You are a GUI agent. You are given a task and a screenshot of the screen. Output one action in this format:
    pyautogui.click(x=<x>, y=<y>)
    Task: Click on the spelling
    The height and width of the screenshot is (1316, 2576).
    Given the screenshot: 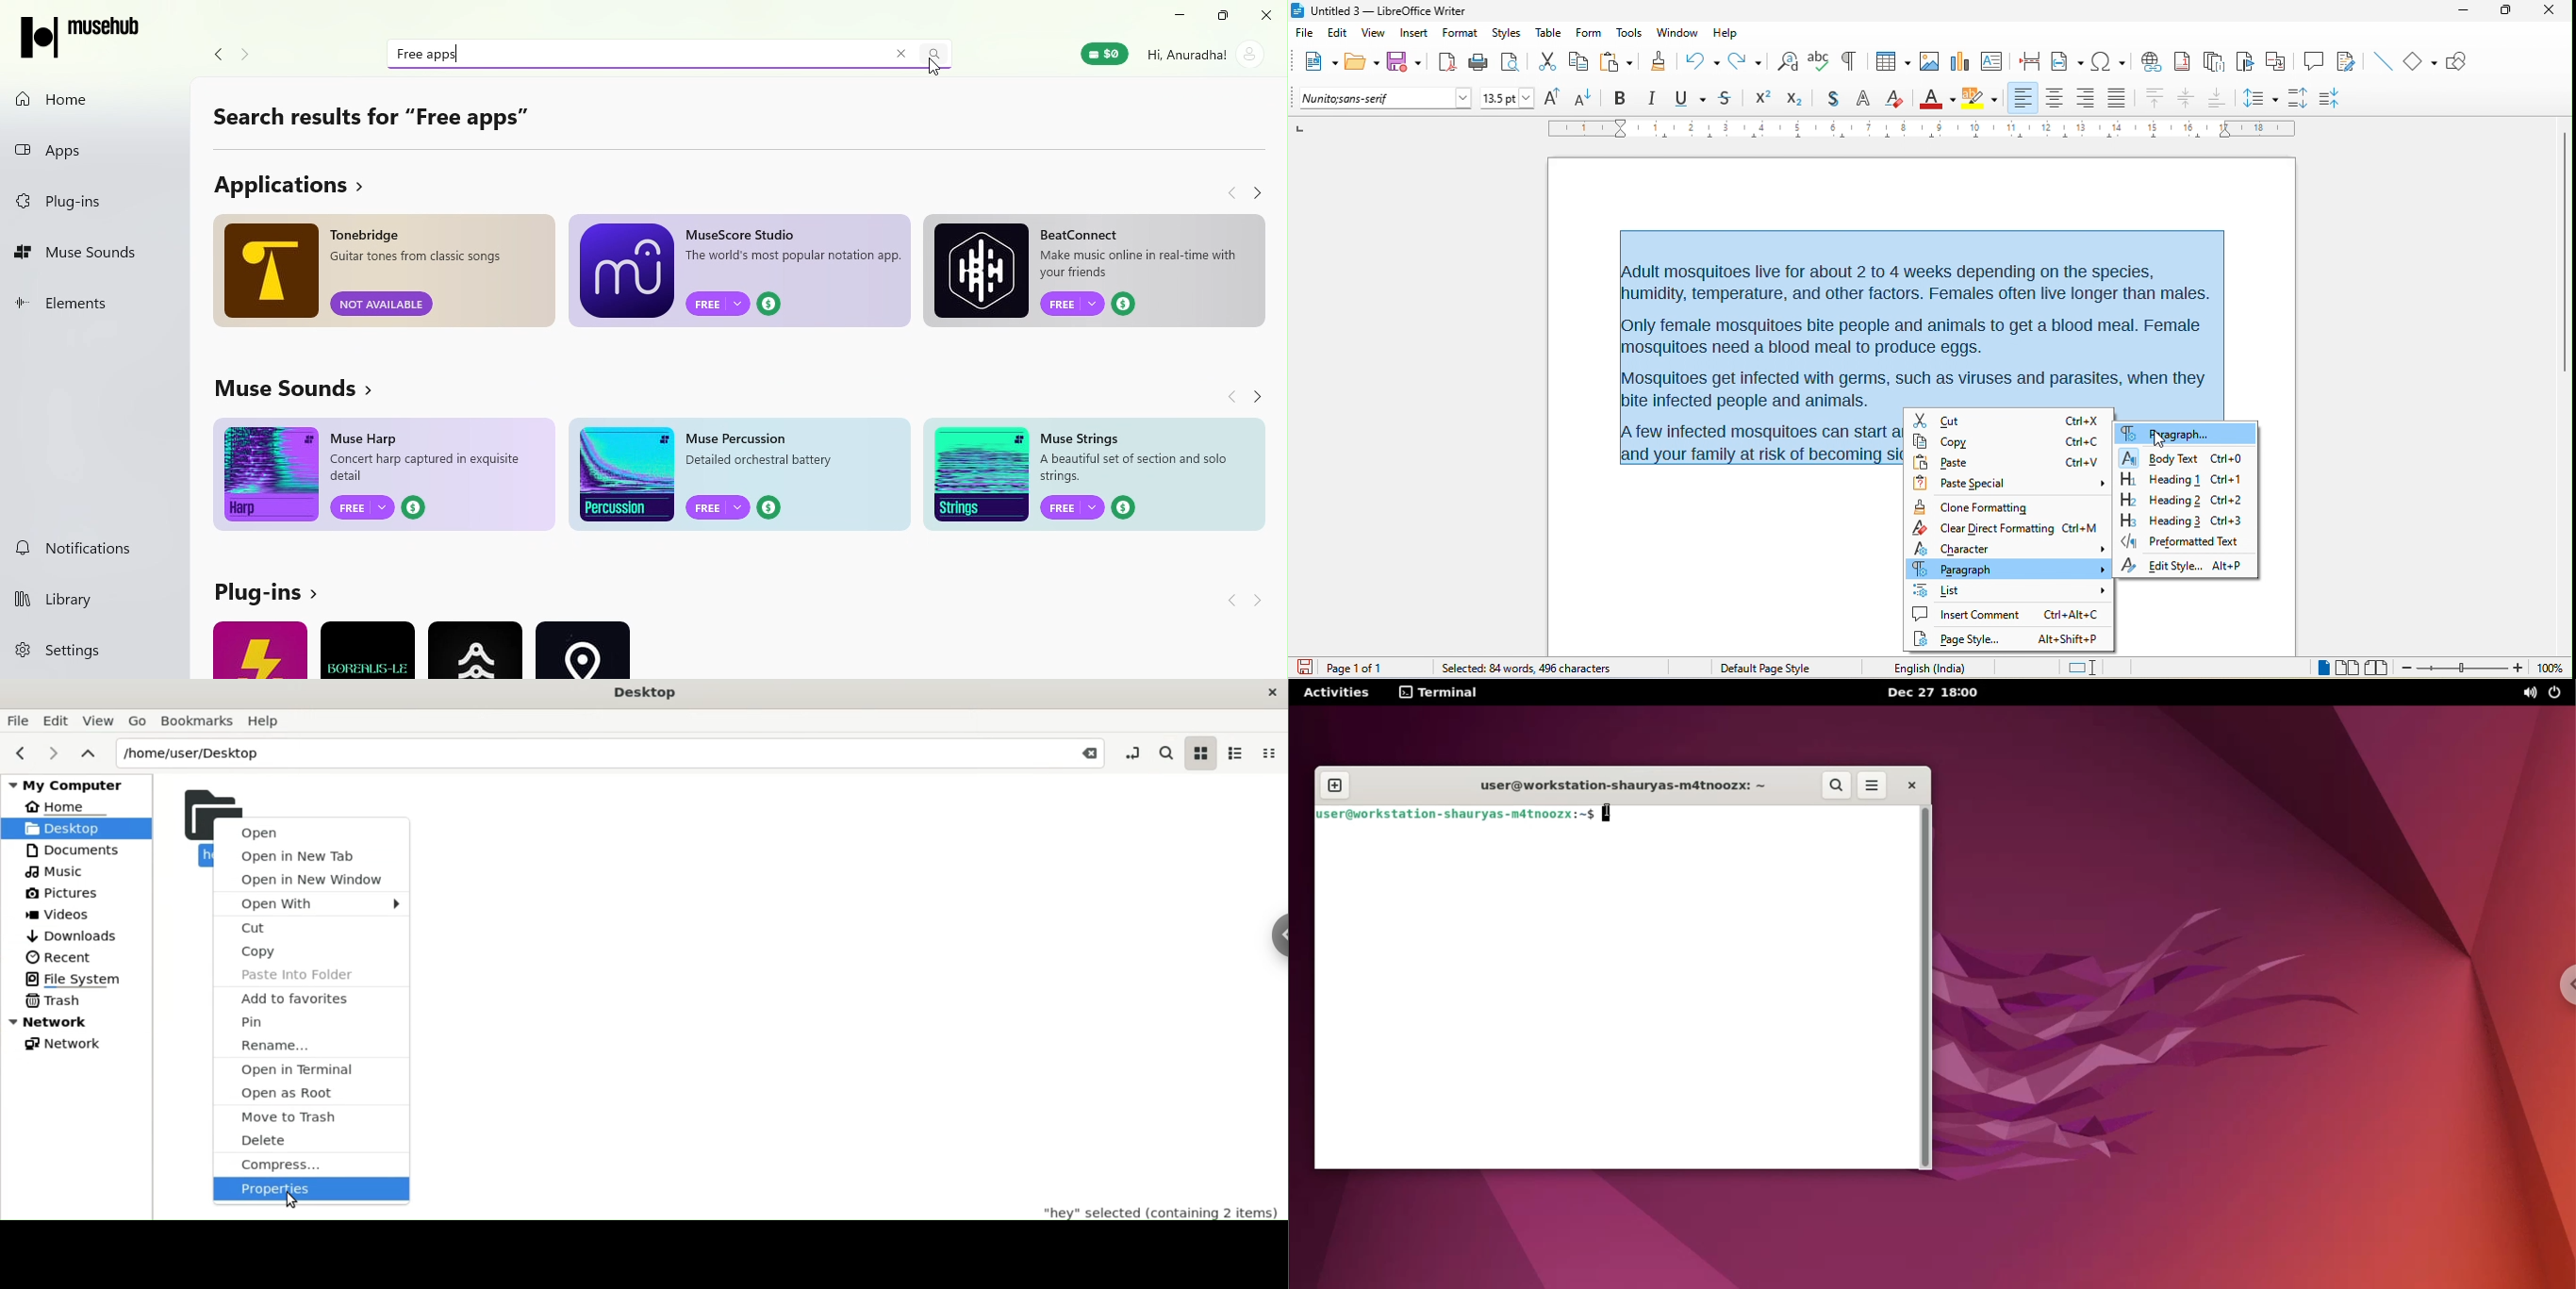 What is the action you would take?
    pyautogui.click(x=1819, y=59)
    